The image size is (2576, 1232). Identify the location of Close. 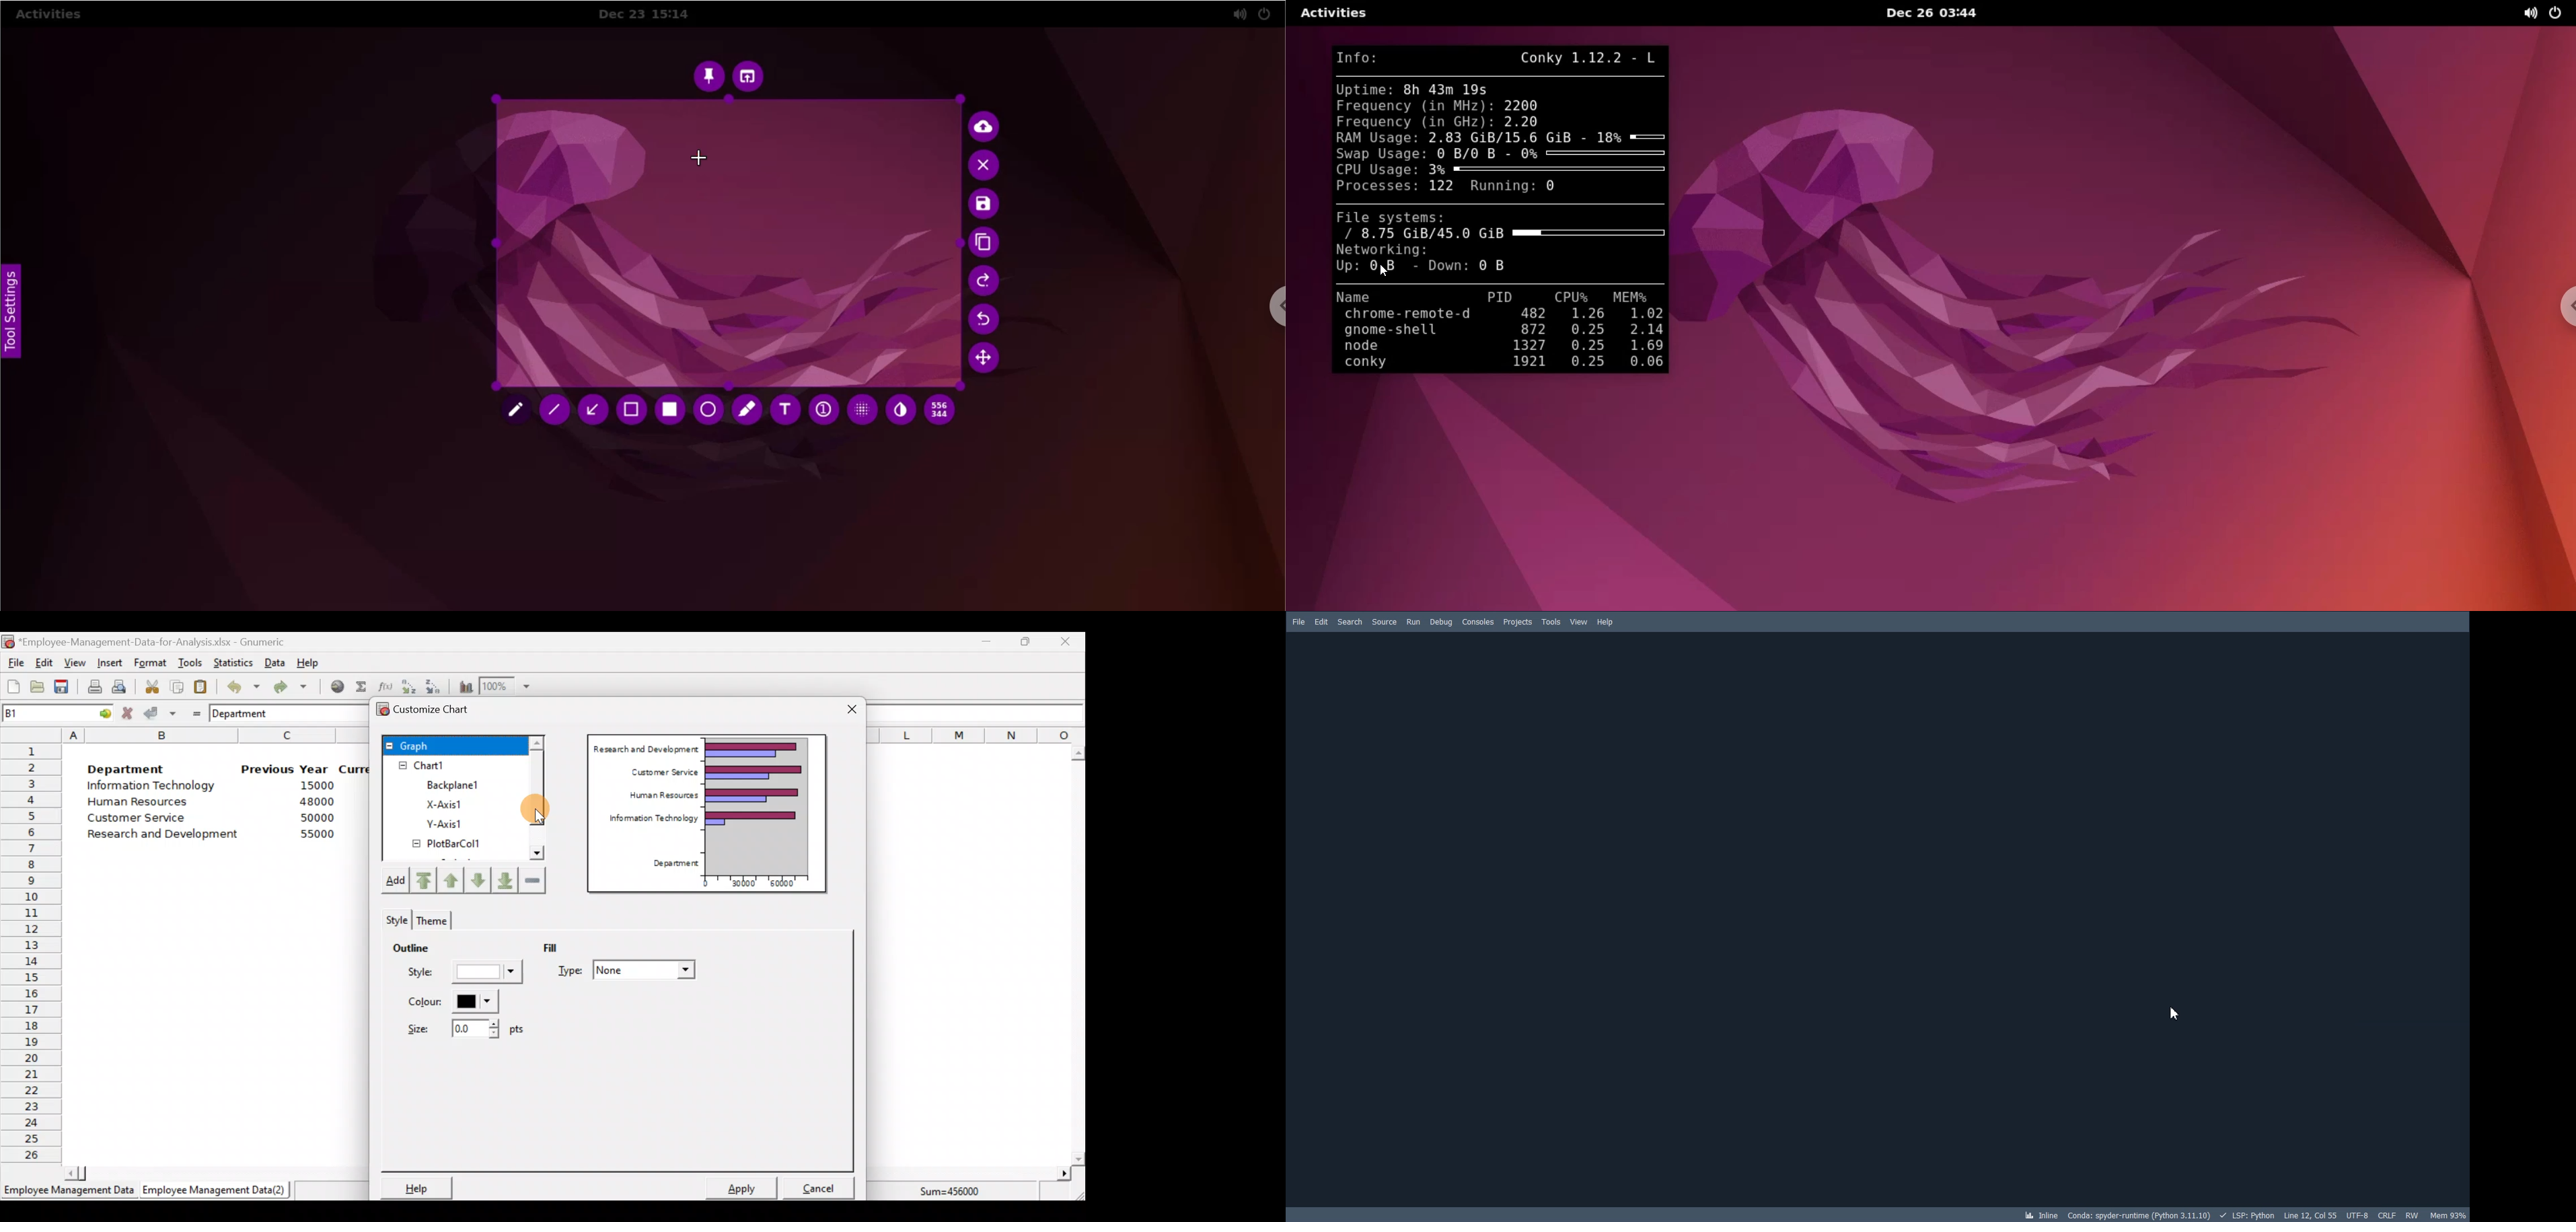
(1064, 643).